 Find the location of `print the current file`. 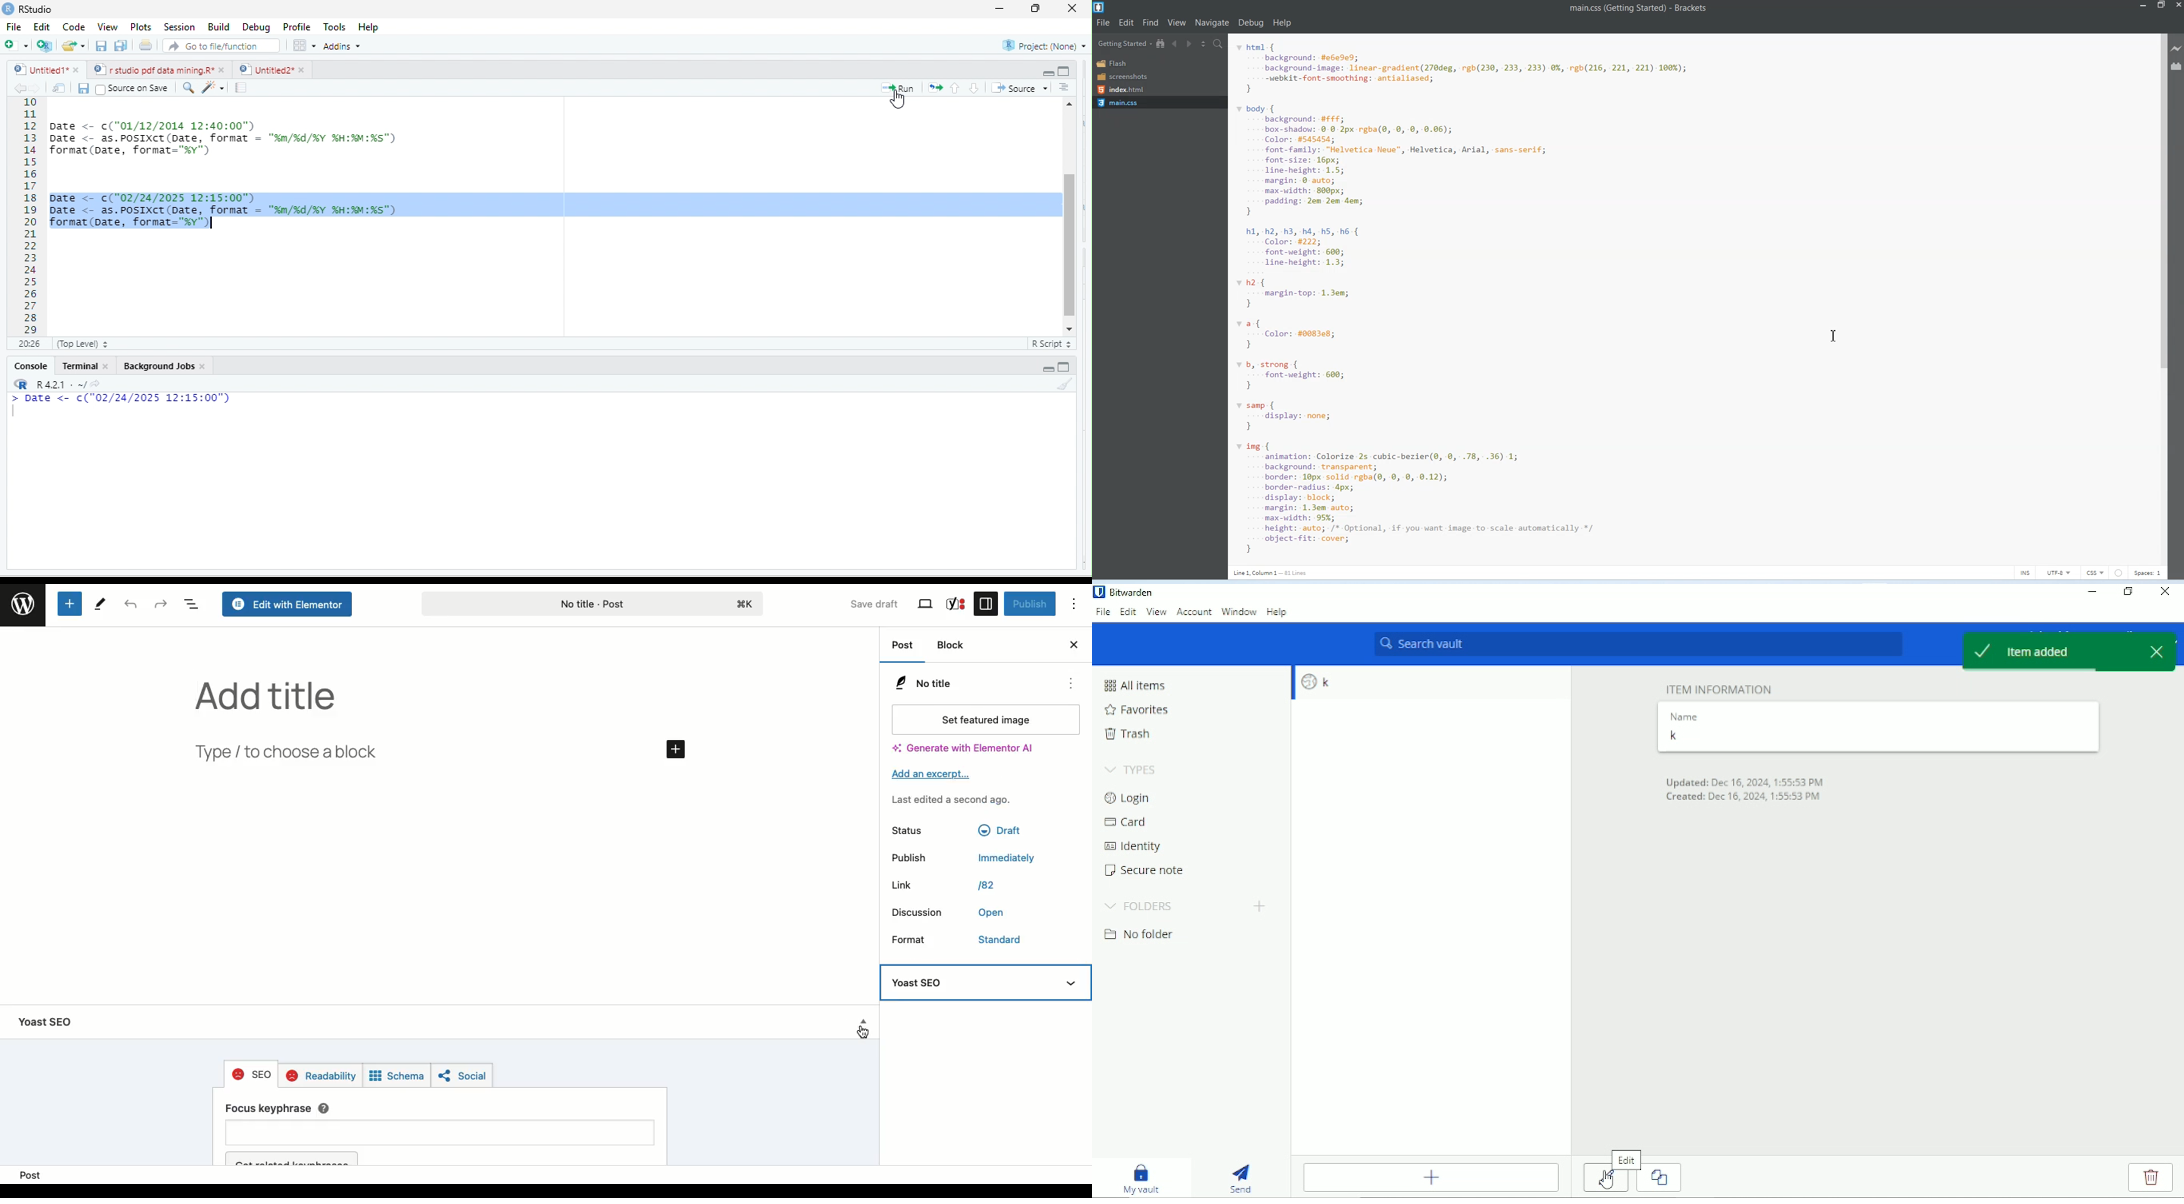

print the current file is located at coordinates (145, 47).